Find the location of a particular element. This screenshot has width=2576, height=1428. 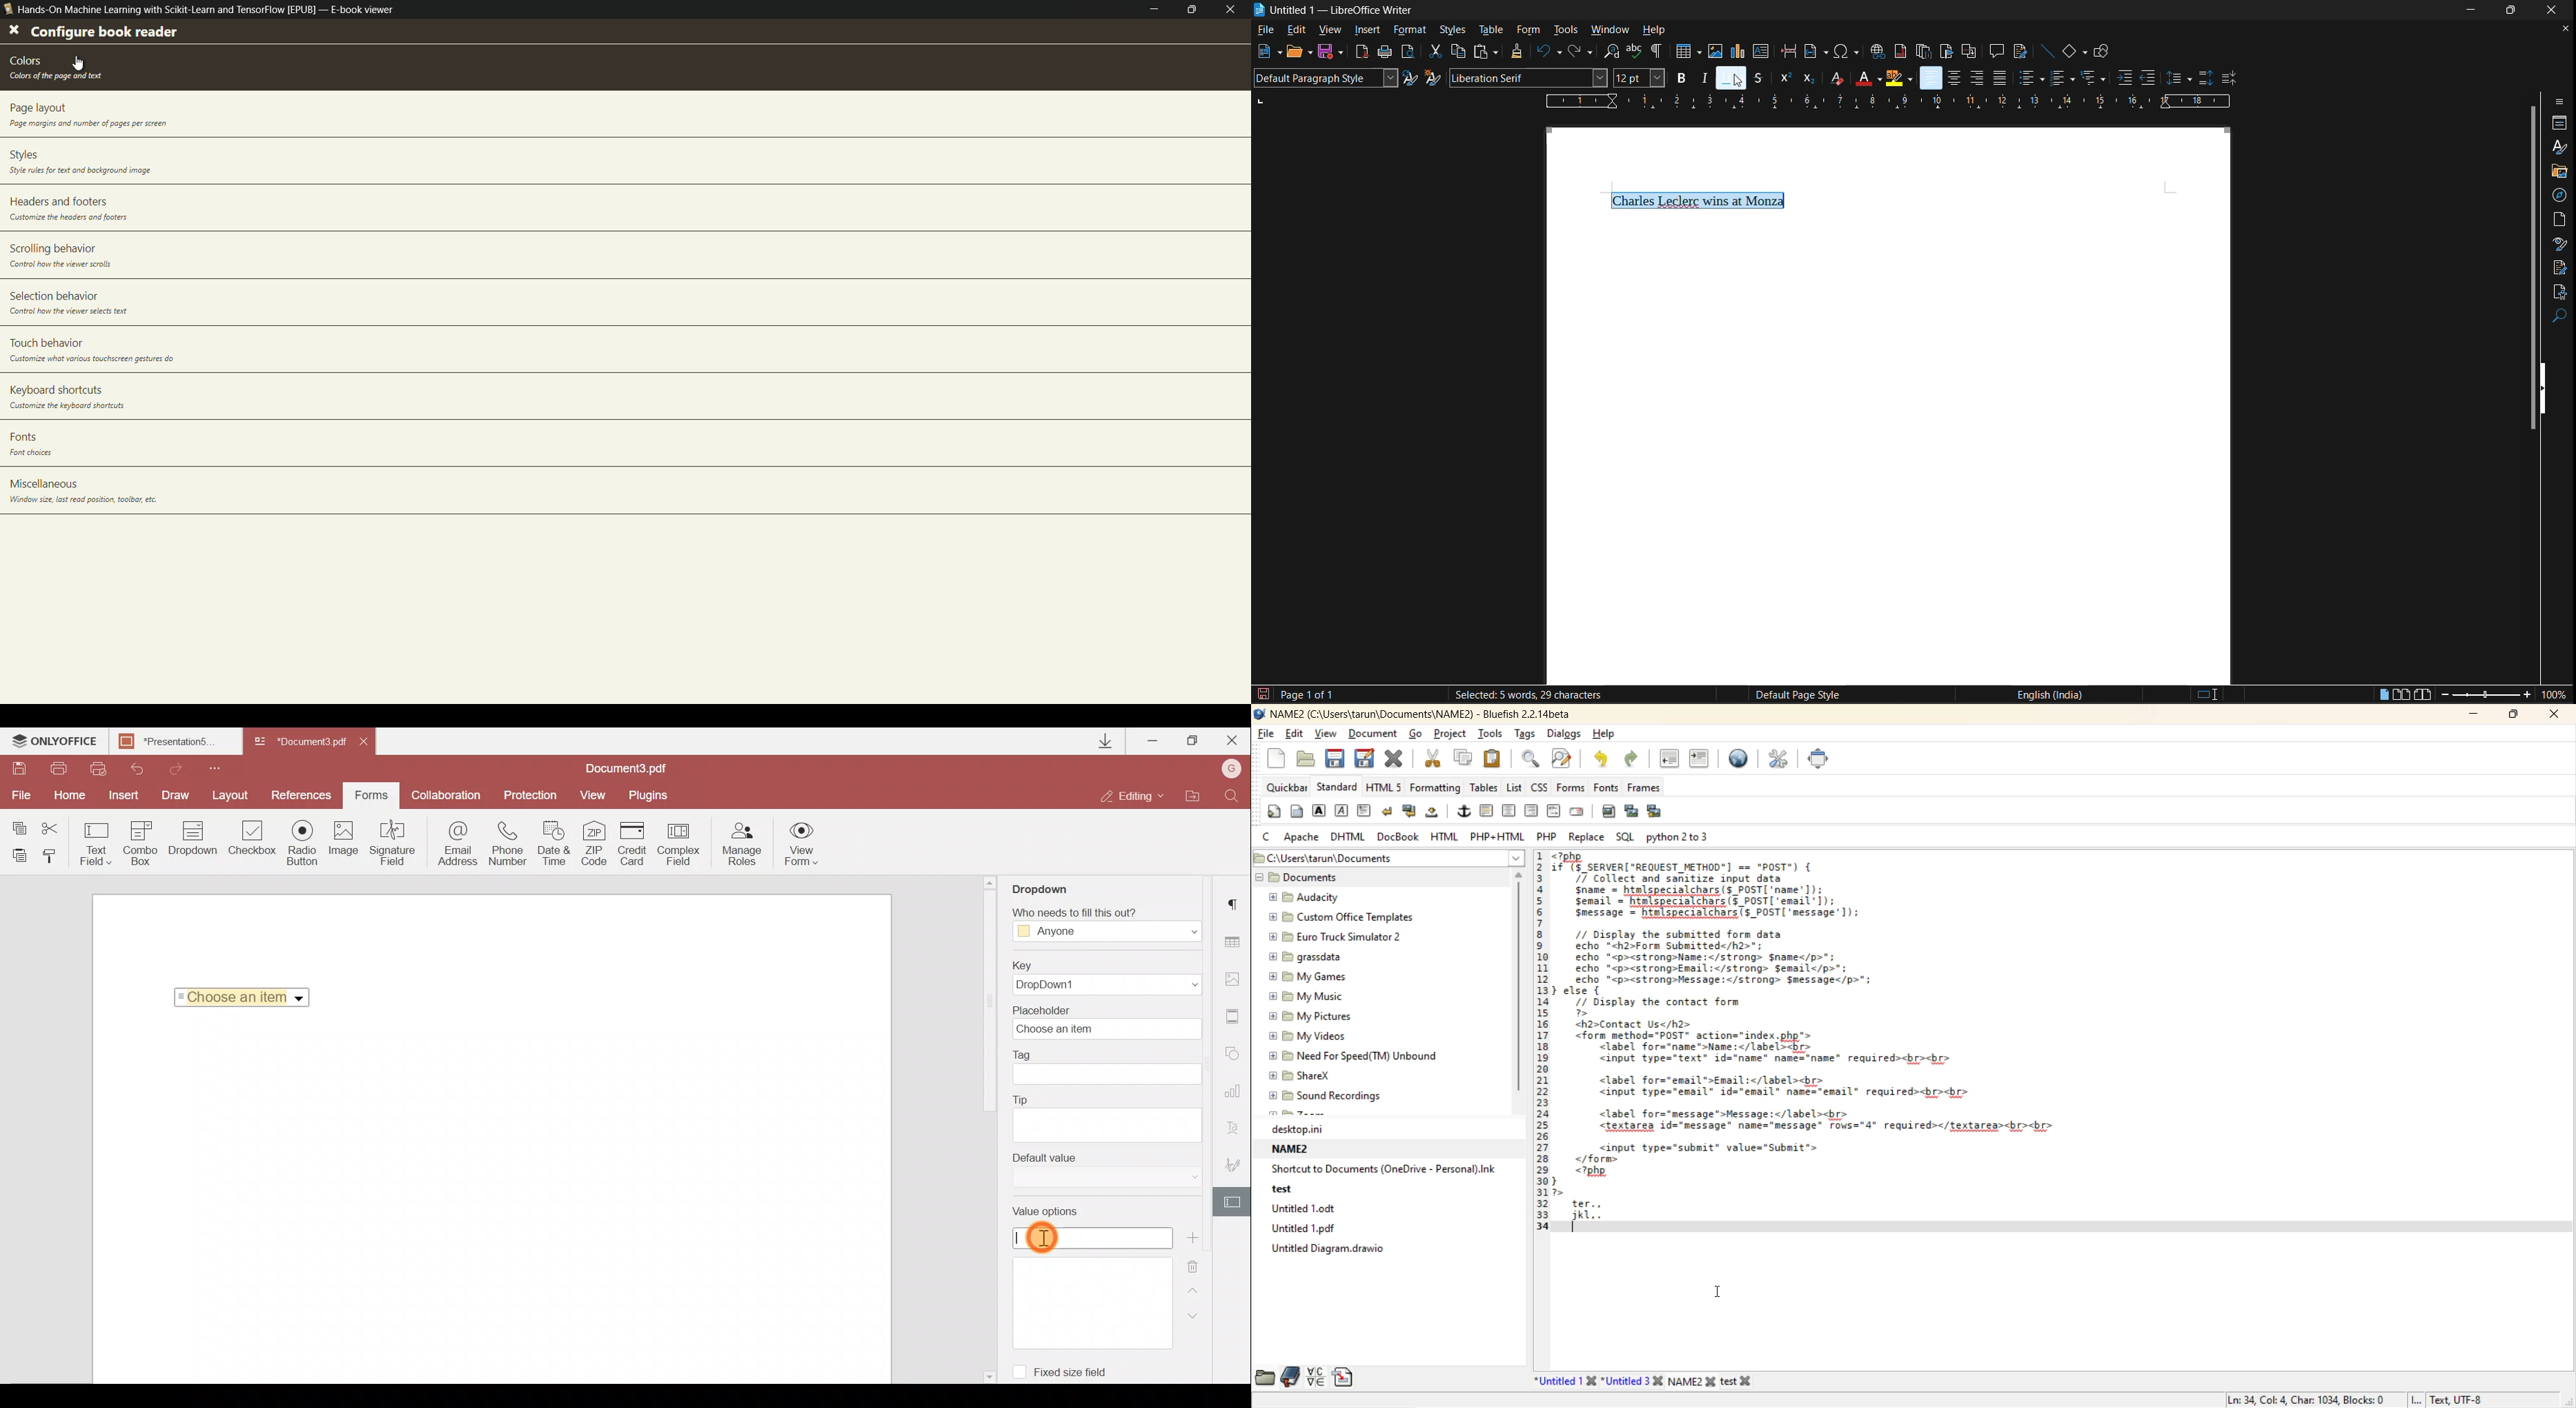

Credit card is located at coordinates (636, 842).